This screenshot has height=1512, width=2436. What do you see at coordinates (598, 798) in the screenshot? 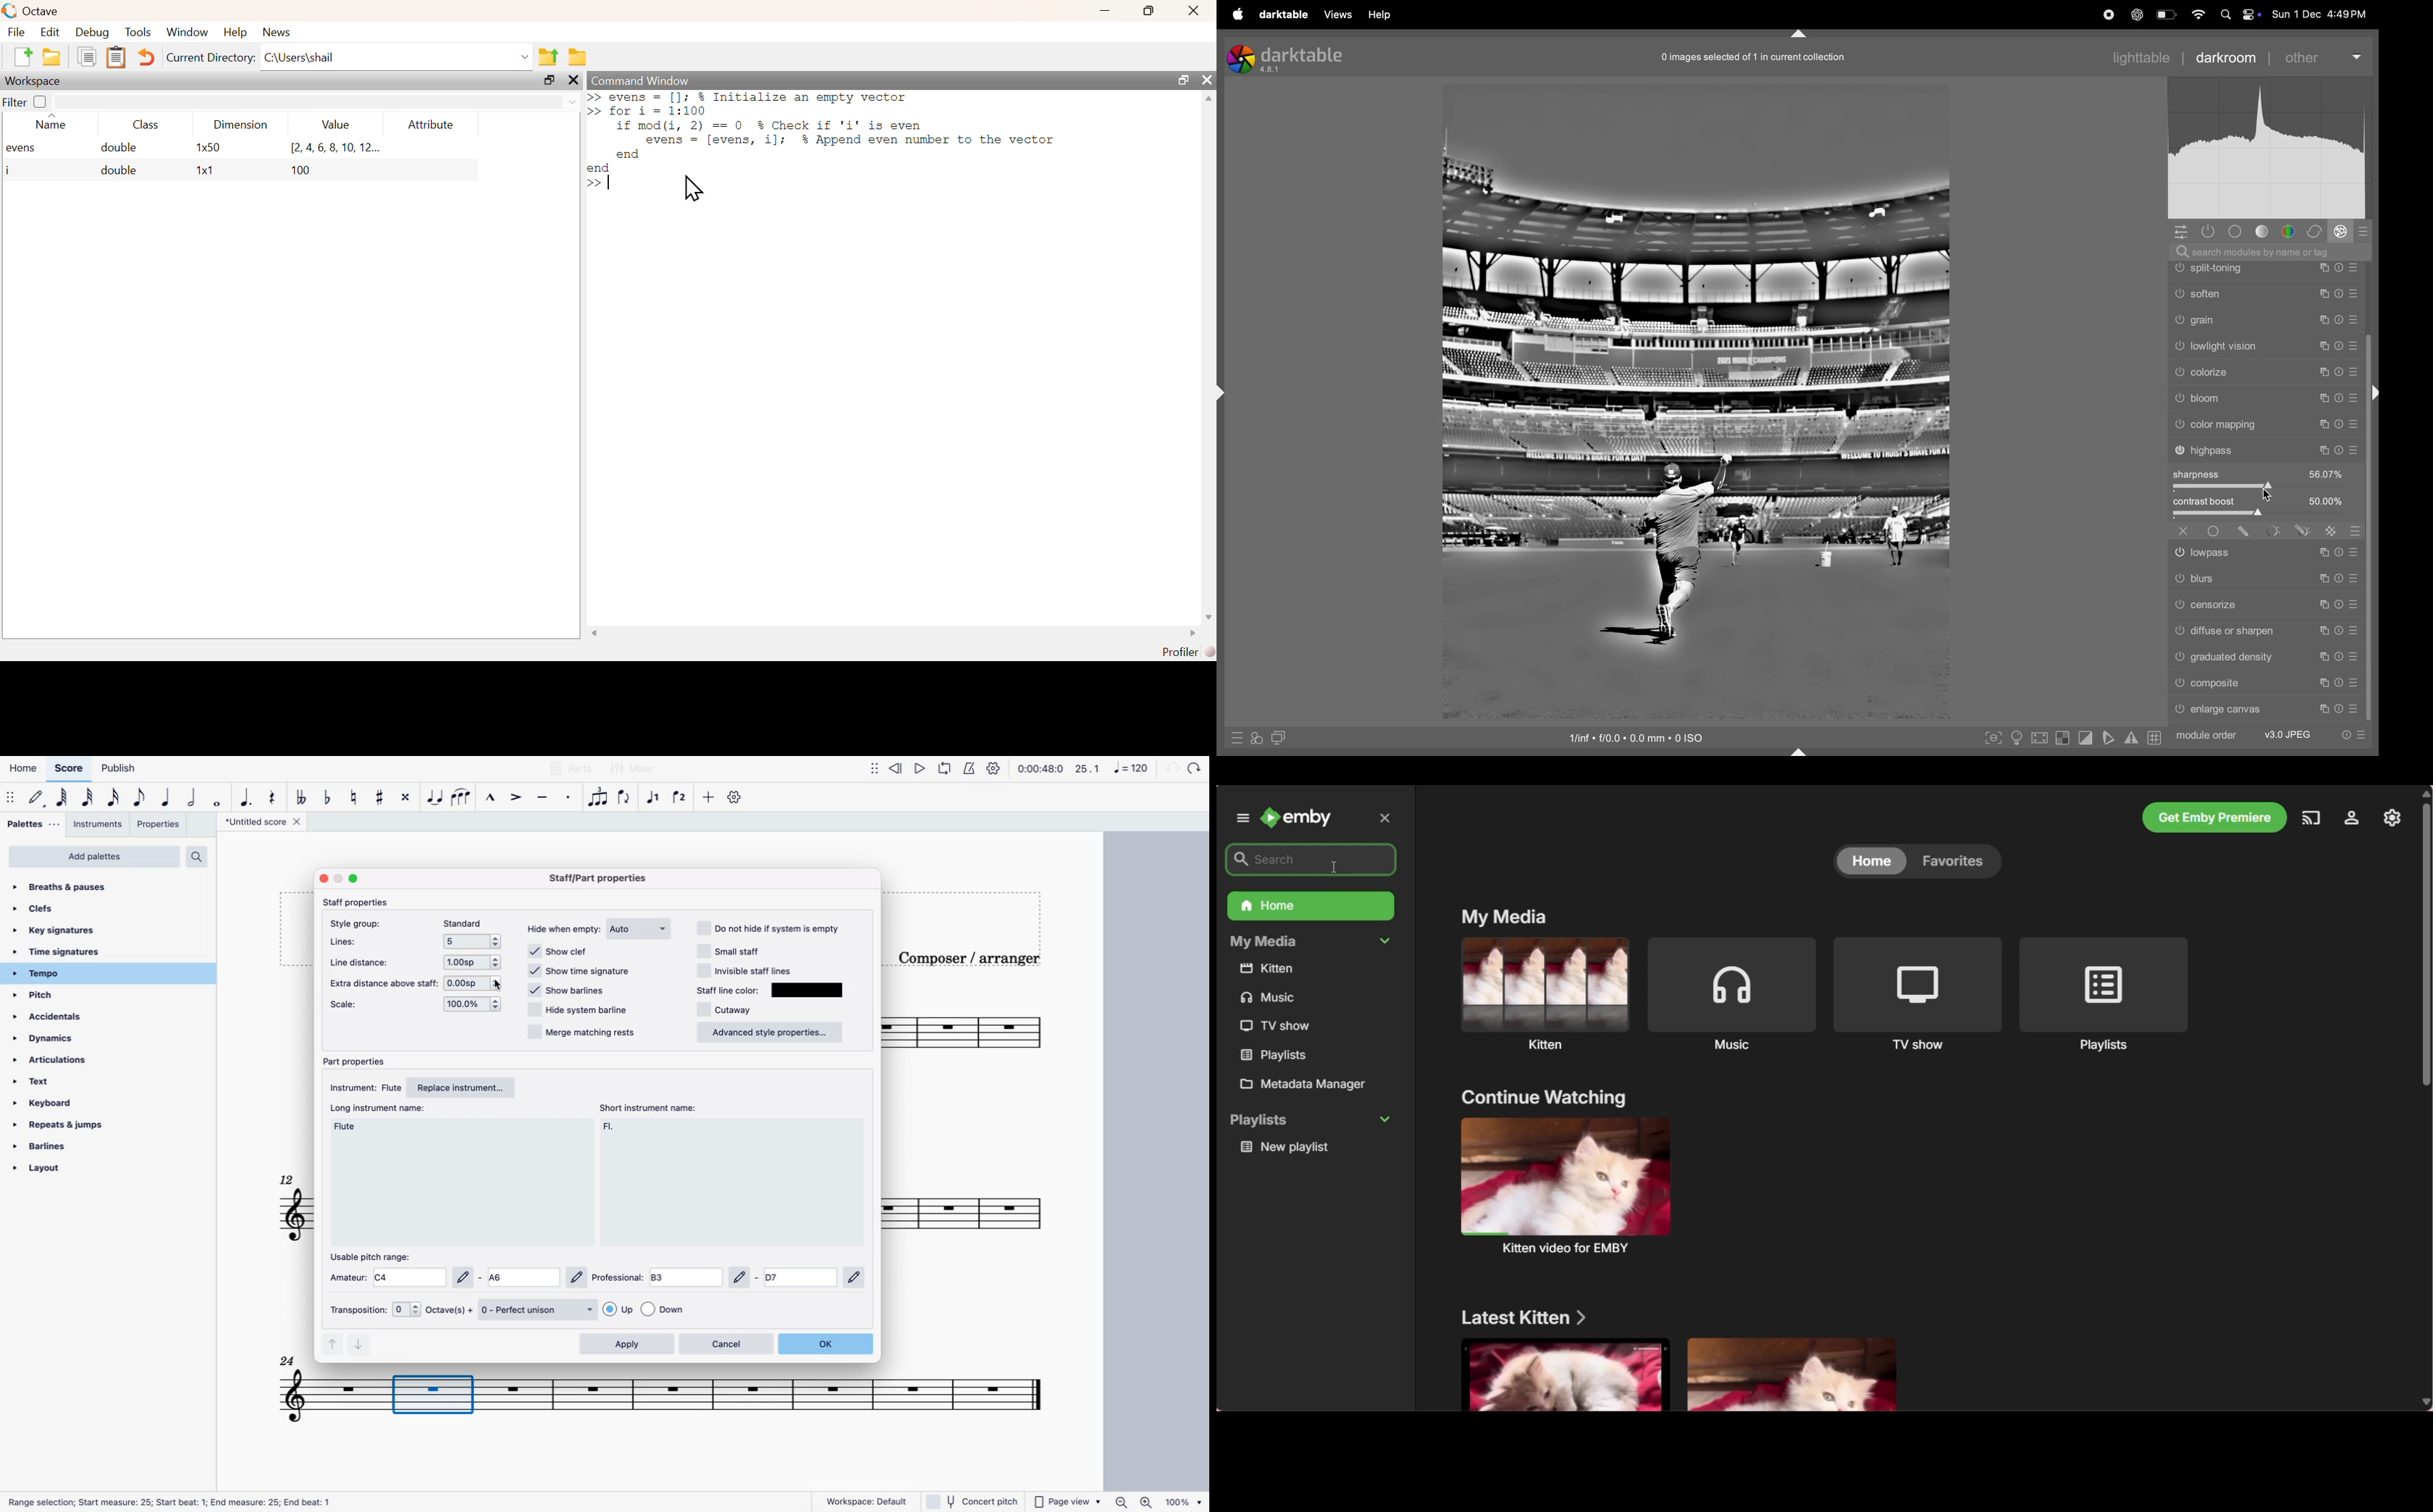
I see `tuplet` at bounding box center [598, 798].